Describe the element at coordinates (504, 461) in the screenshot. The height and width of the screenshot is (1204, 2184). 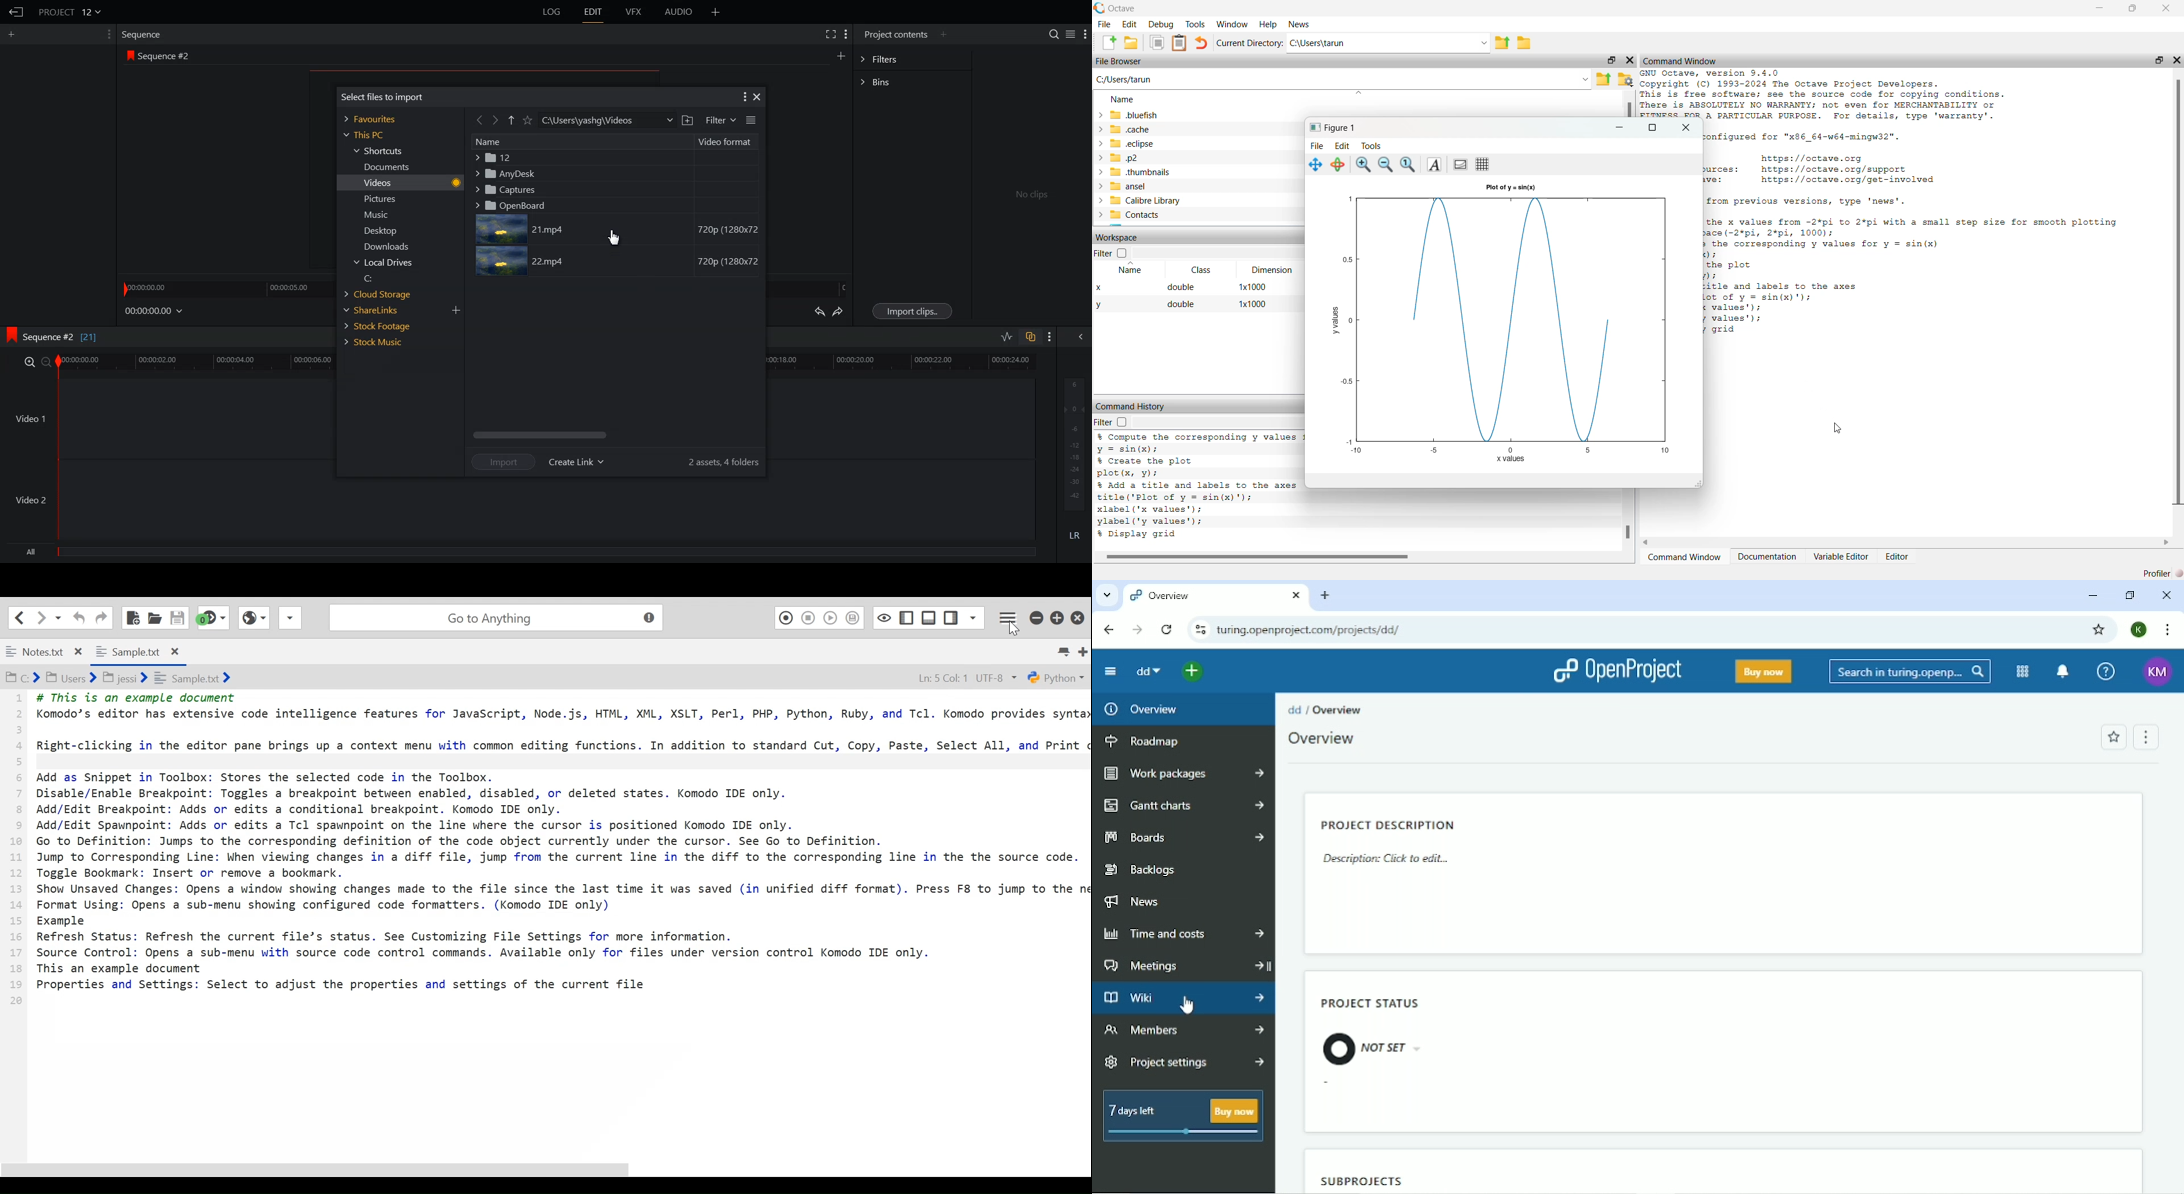
I see `Import` at that location.